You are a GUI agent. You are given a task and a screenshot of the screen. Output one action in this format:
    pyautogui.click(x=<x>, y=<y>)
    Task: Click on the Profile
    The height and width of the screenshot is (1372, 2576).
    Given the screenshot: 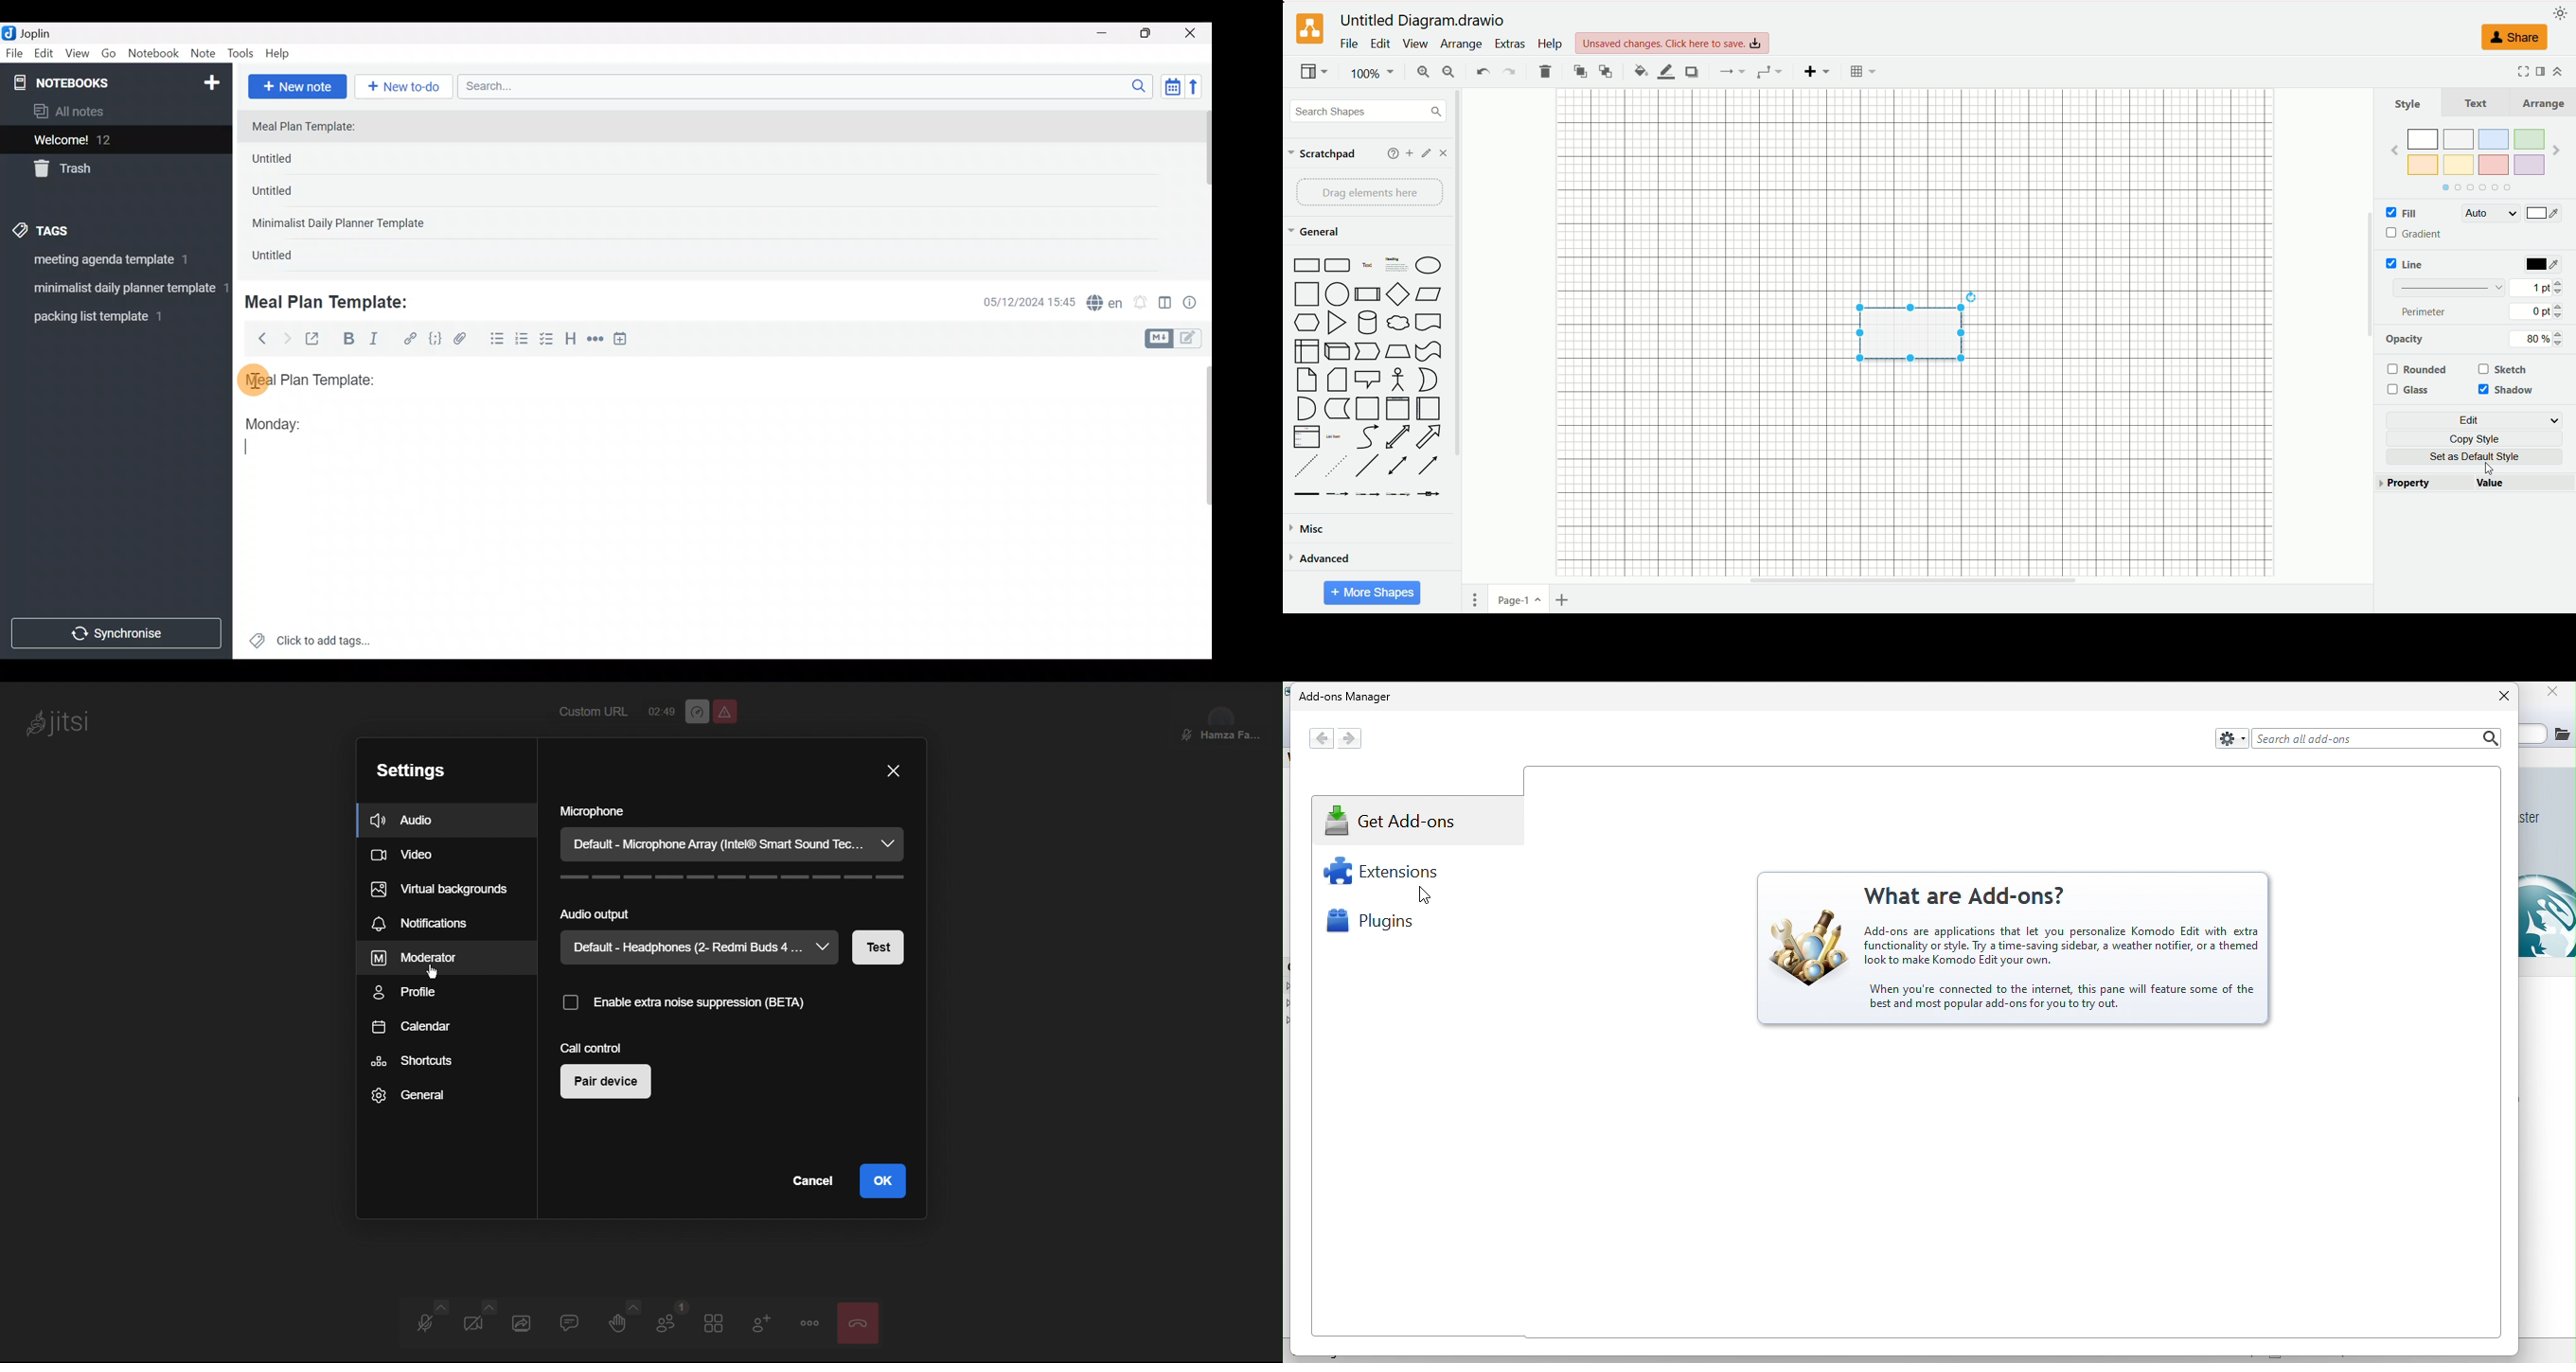 What is the action you would take?
    pyautogui.click(x=410, y=993)
    